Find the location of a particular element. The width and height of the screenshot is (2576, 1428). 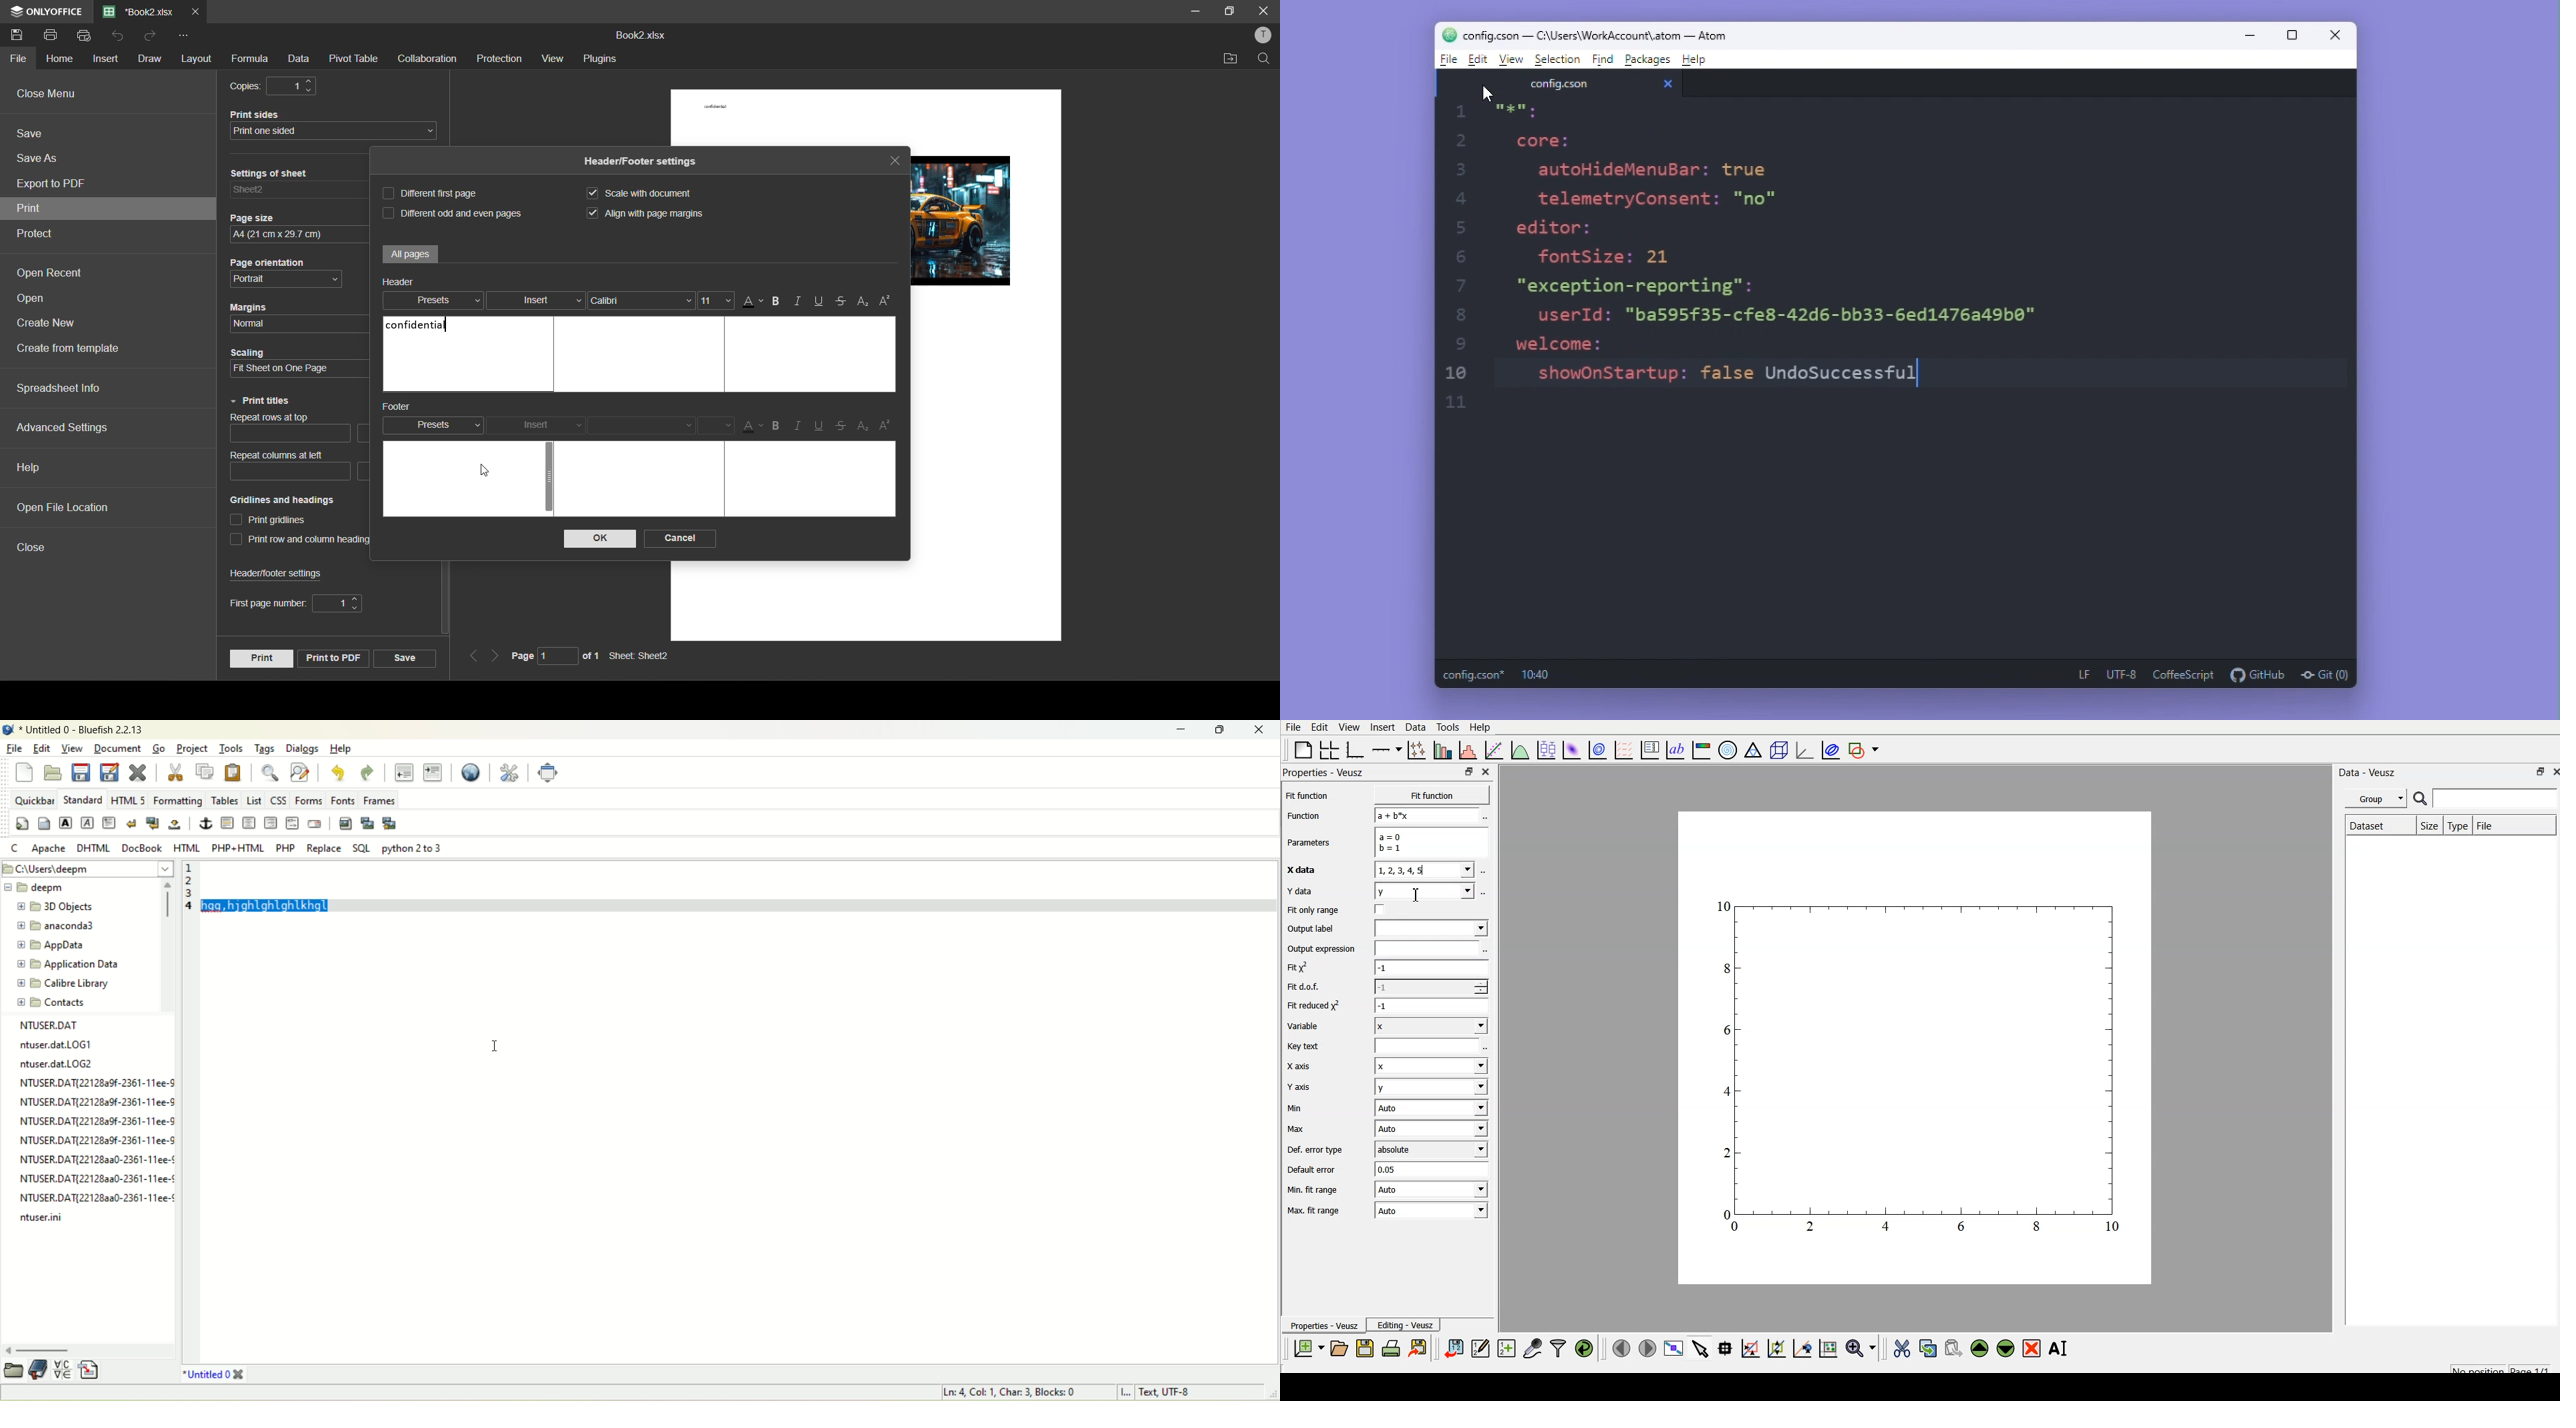

open location is located at coordinates (1228, 59).